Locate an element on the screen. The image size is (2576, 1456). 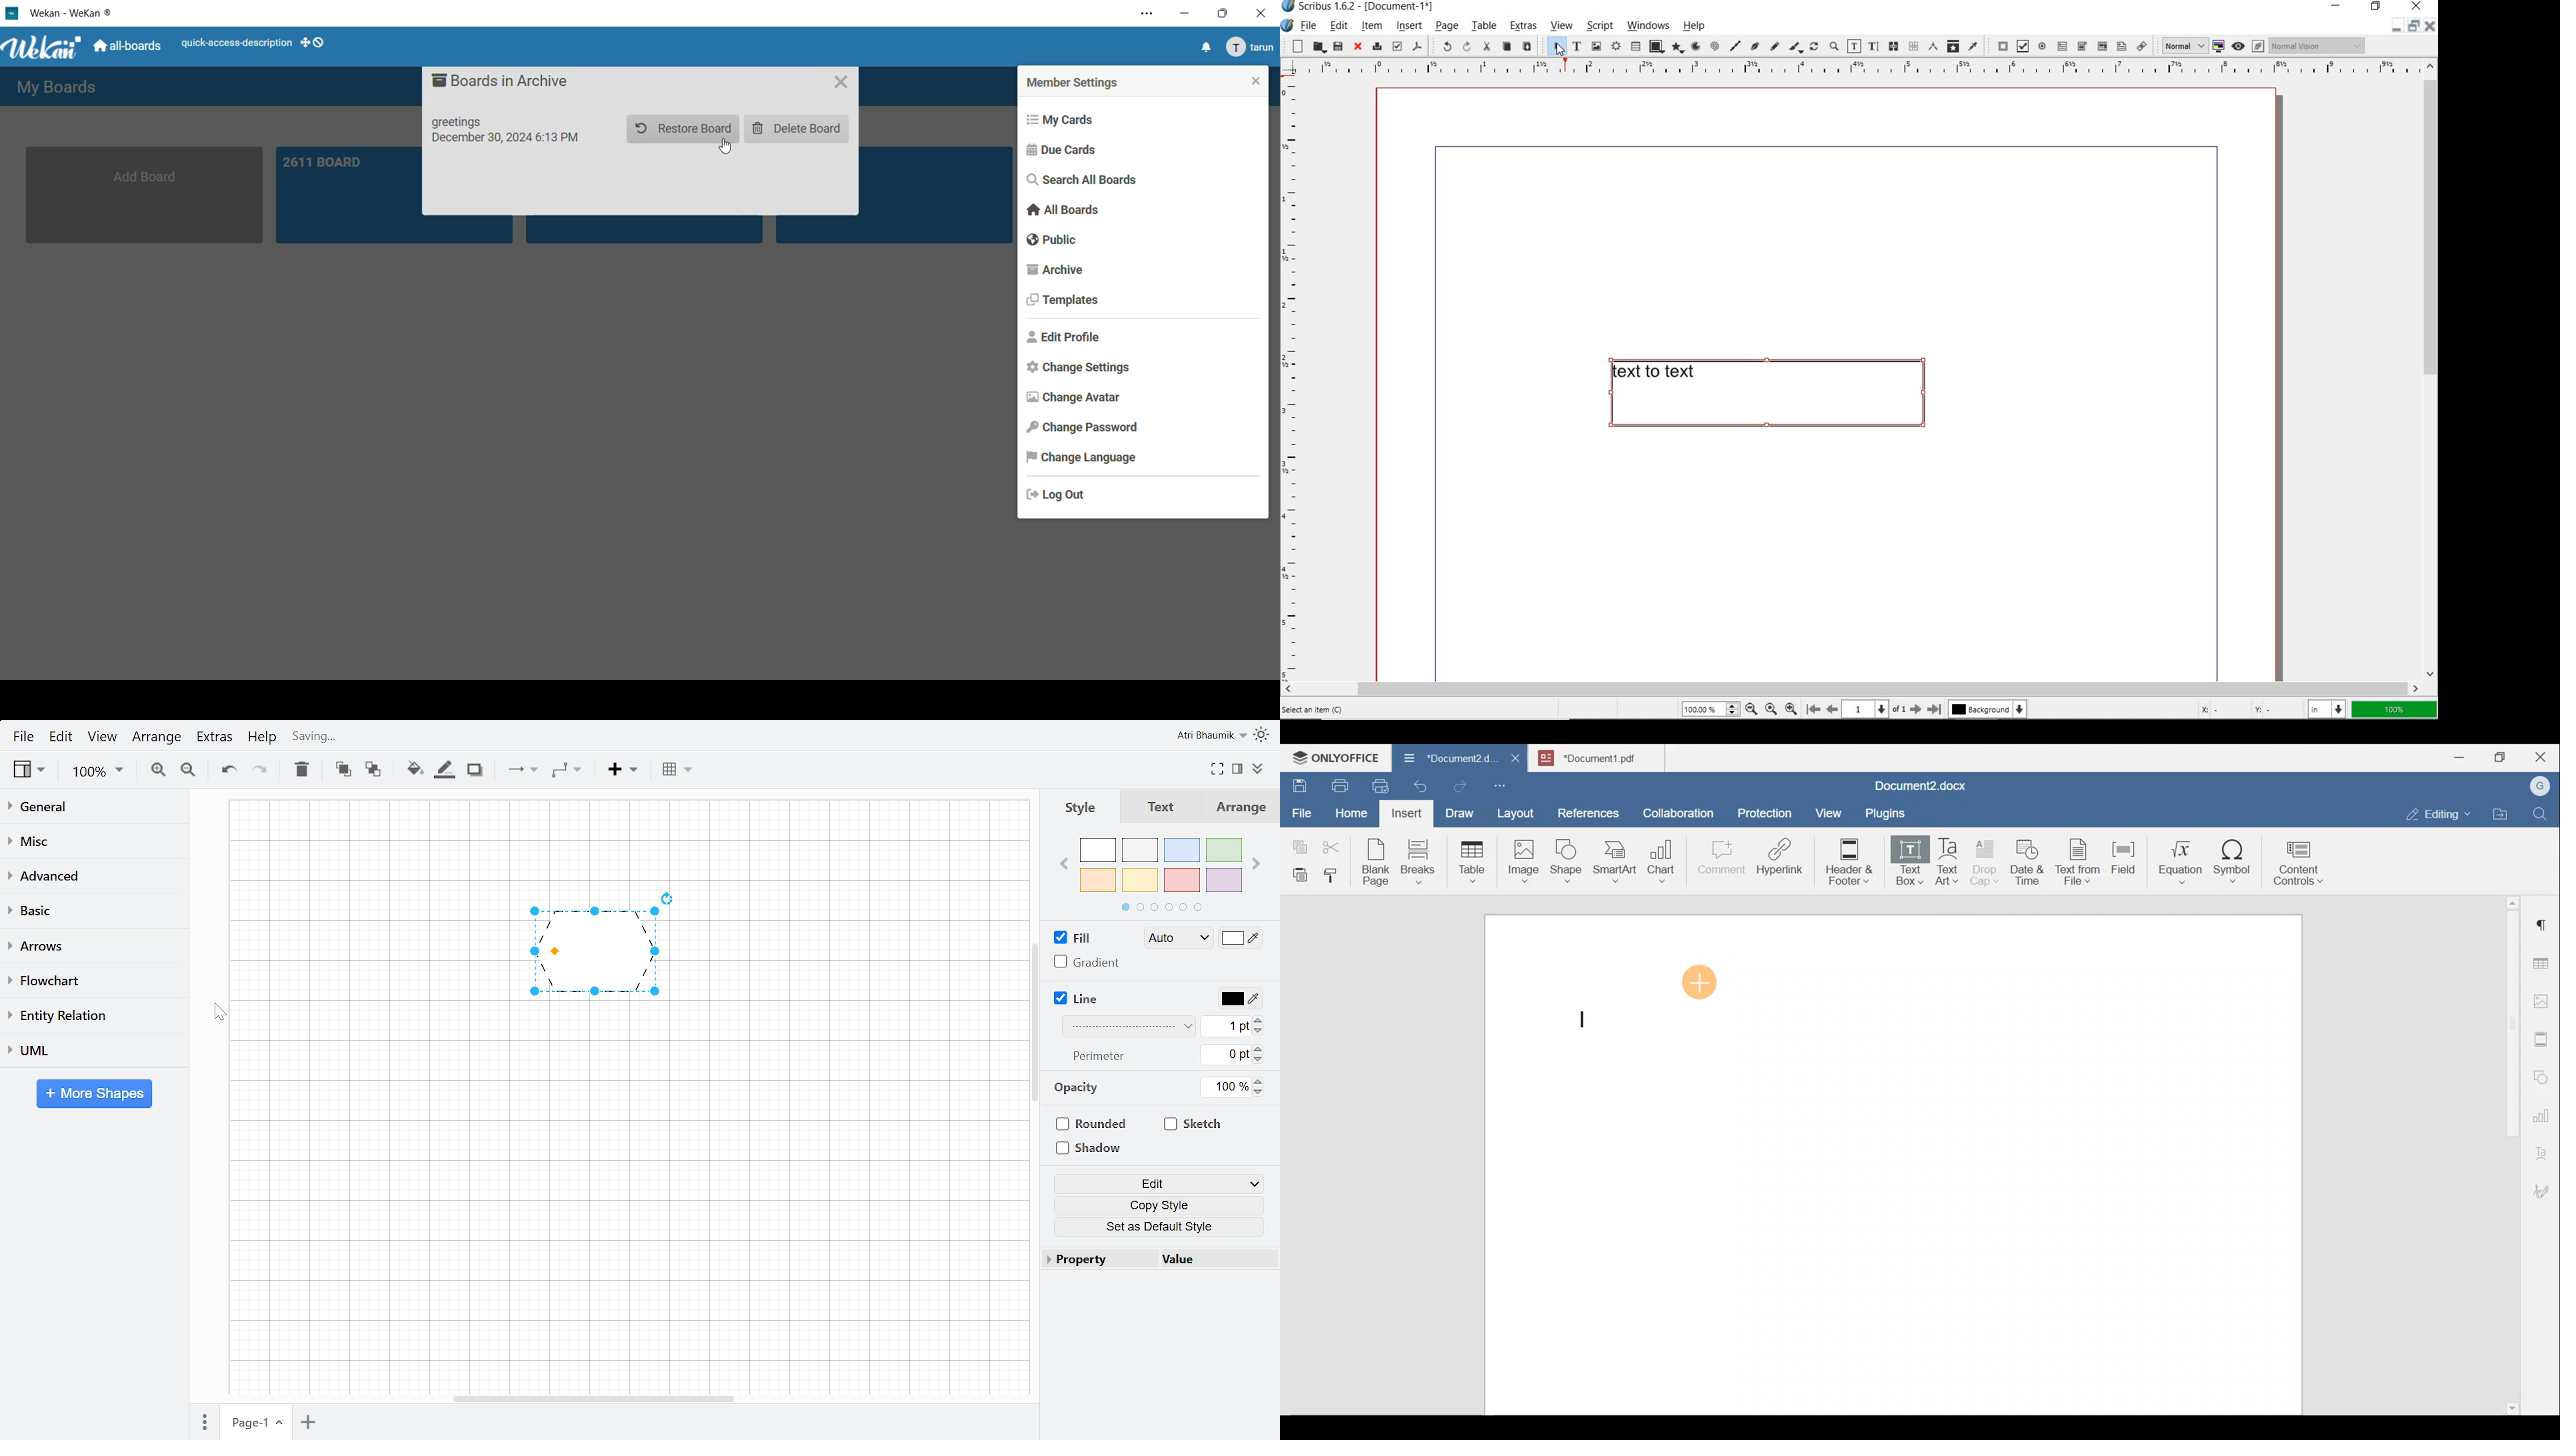
Copy is located at coordinates (1297, 843).